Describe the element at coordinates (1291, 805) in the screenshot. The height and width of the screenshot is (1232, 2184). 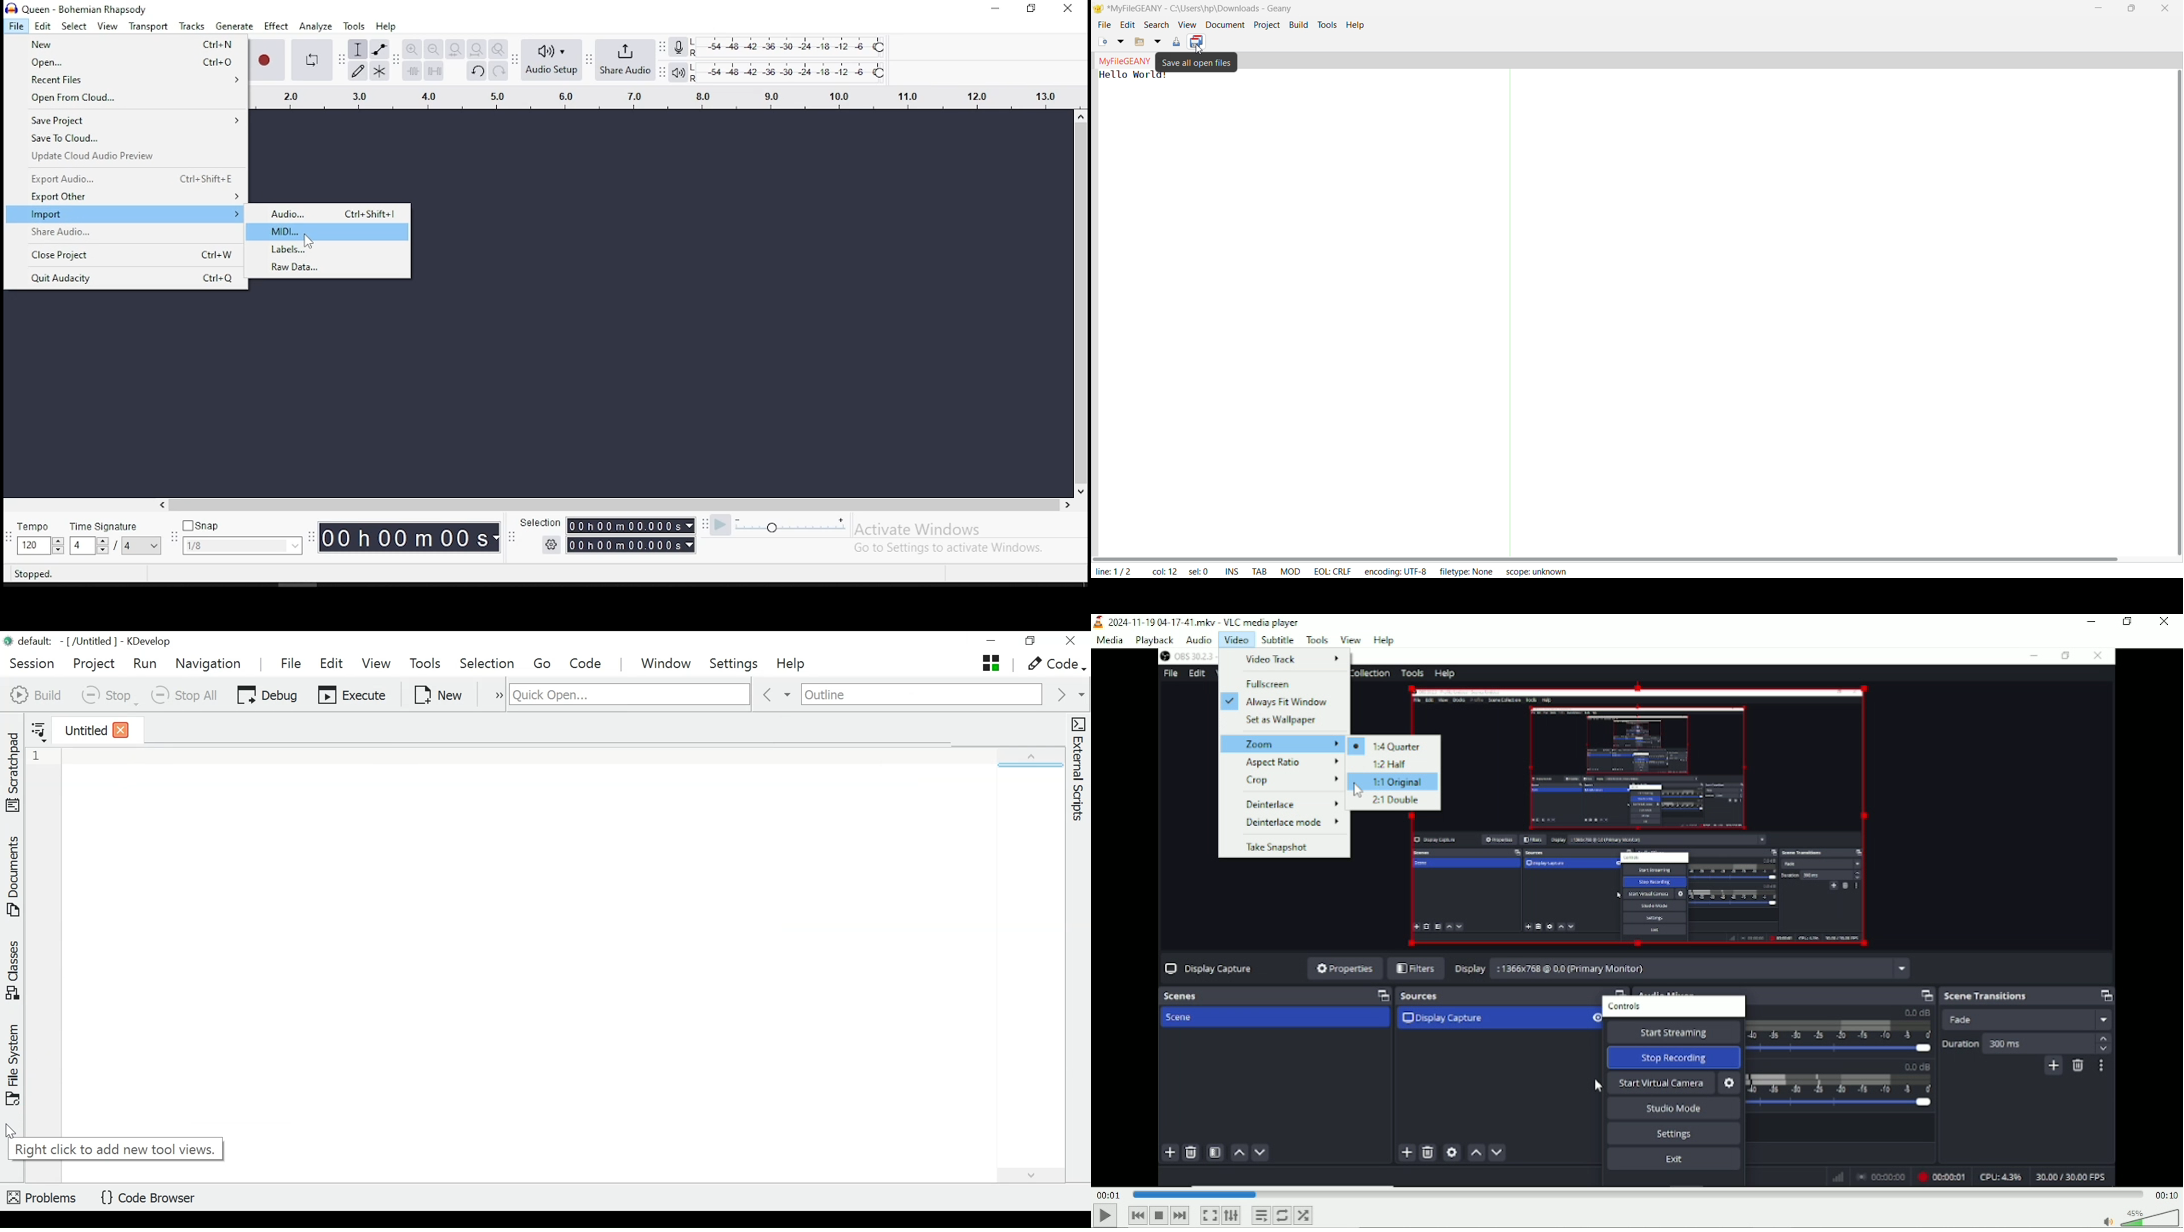
I see `Deinterlace` at that location.